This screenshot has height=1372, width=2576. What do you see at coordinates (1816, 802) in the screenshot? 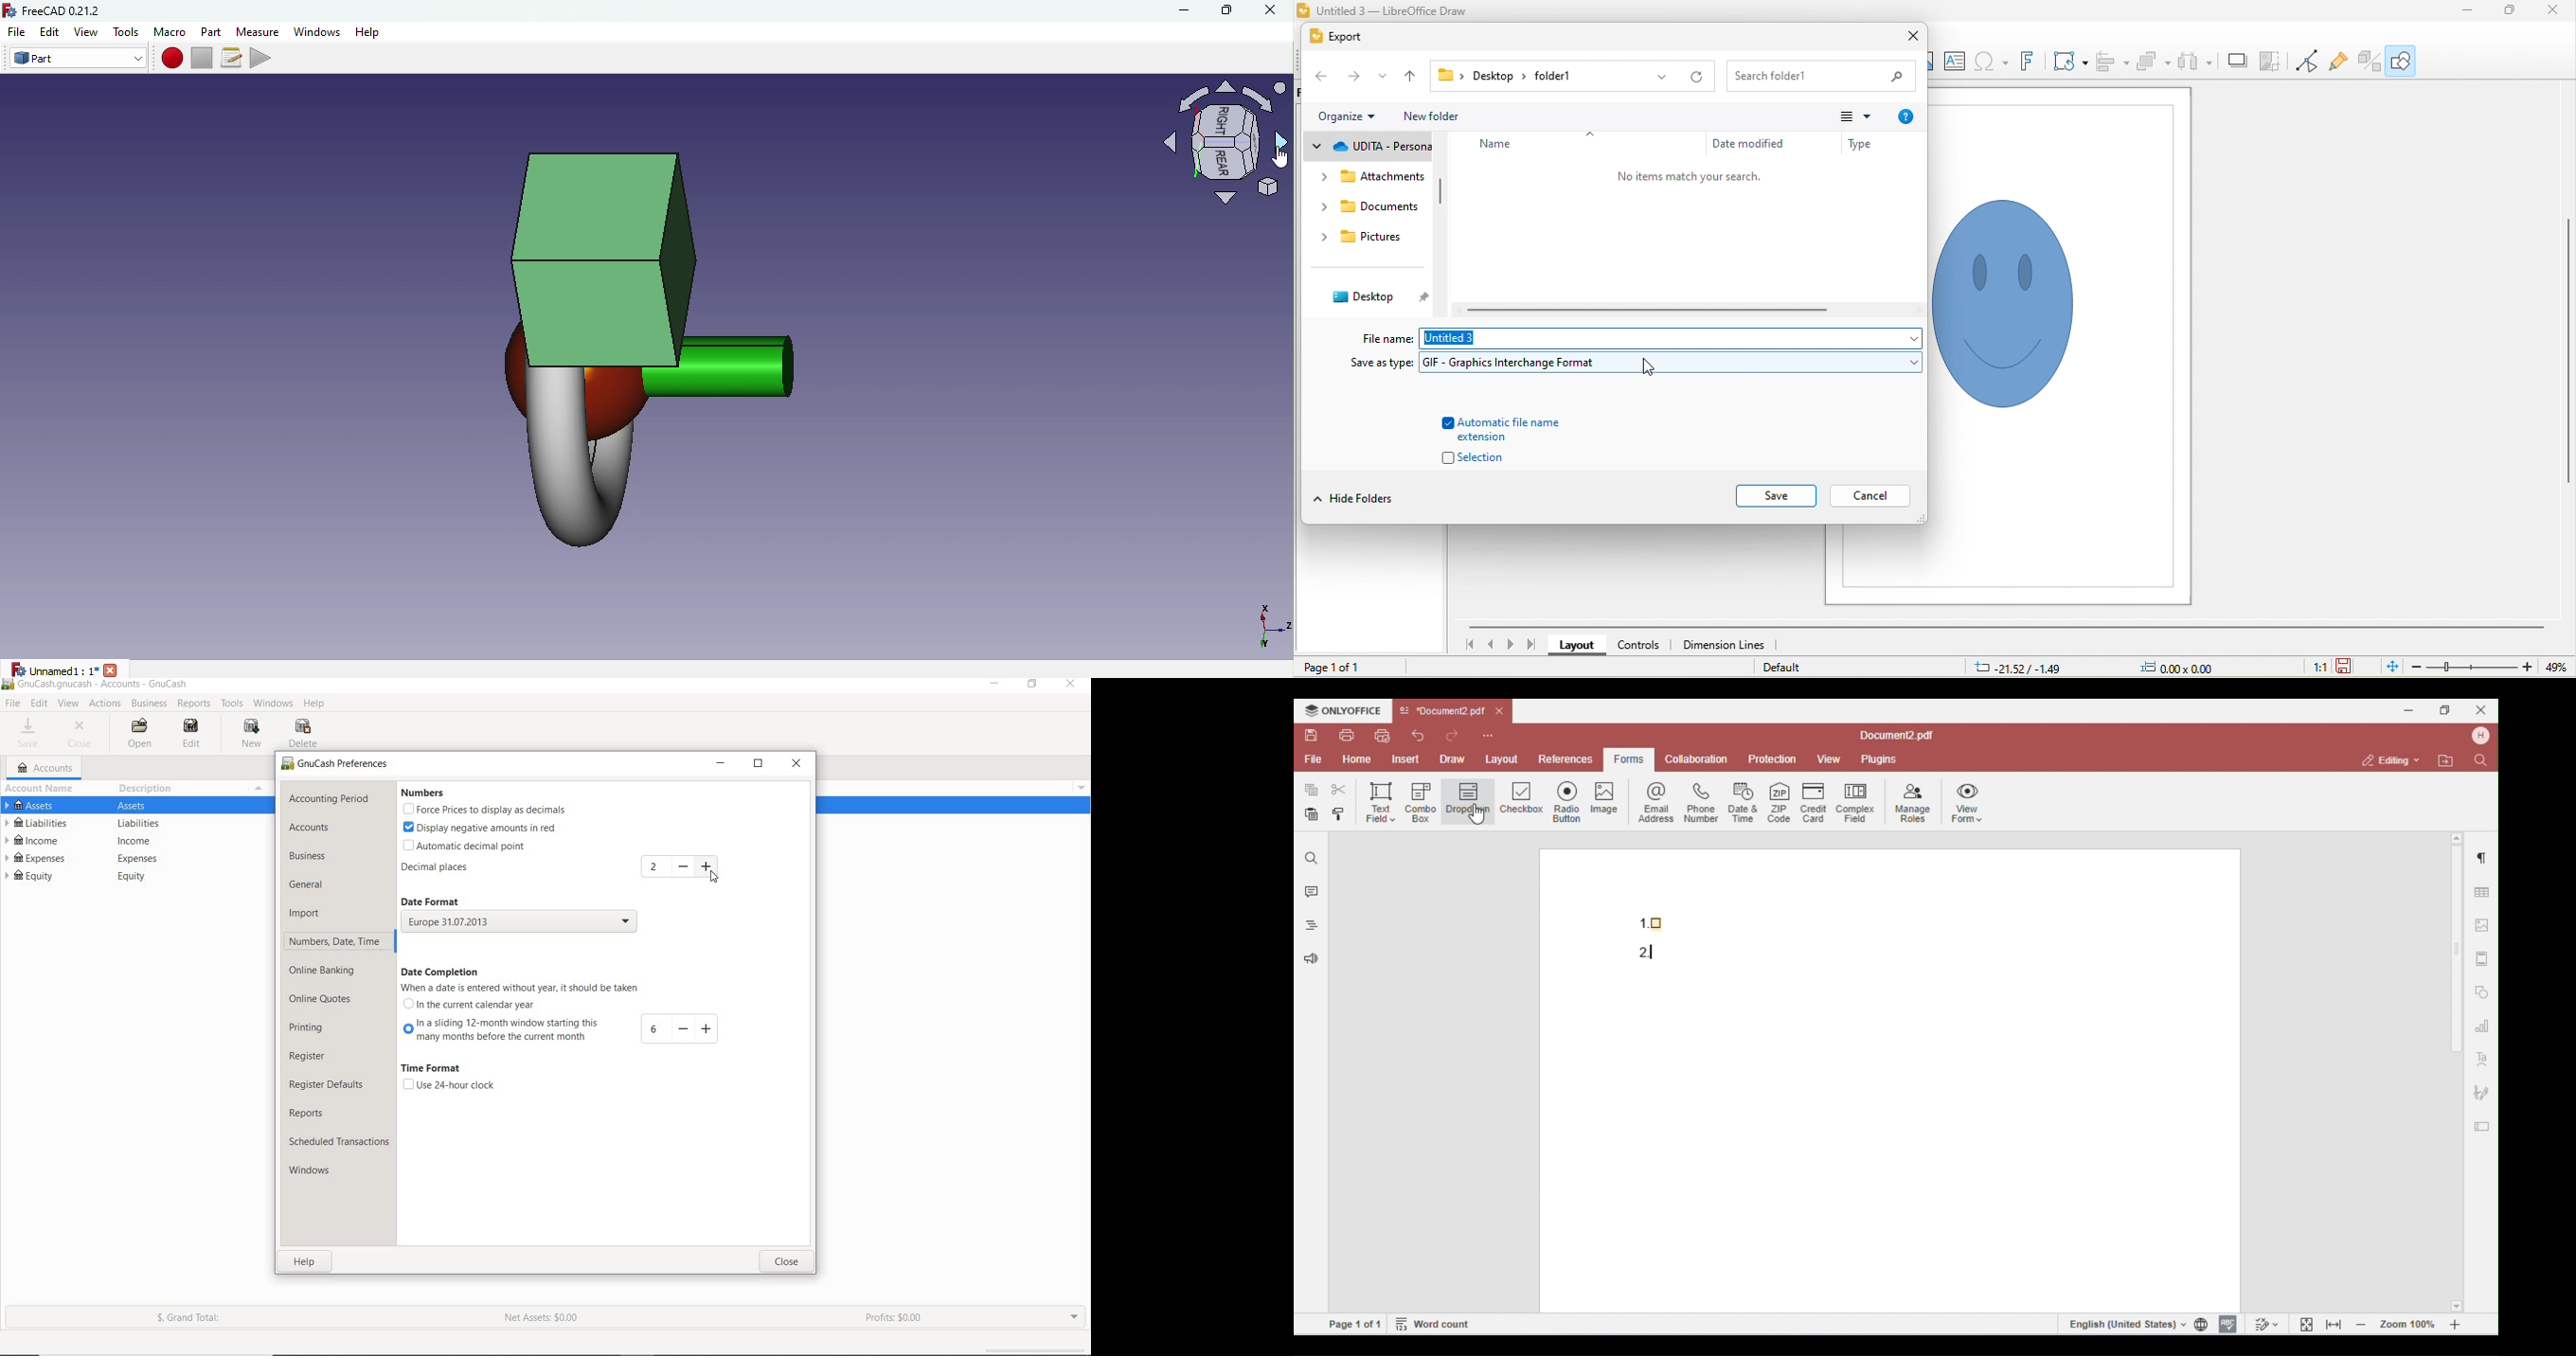
I see `credit card` at bounding box center [1816, 802].